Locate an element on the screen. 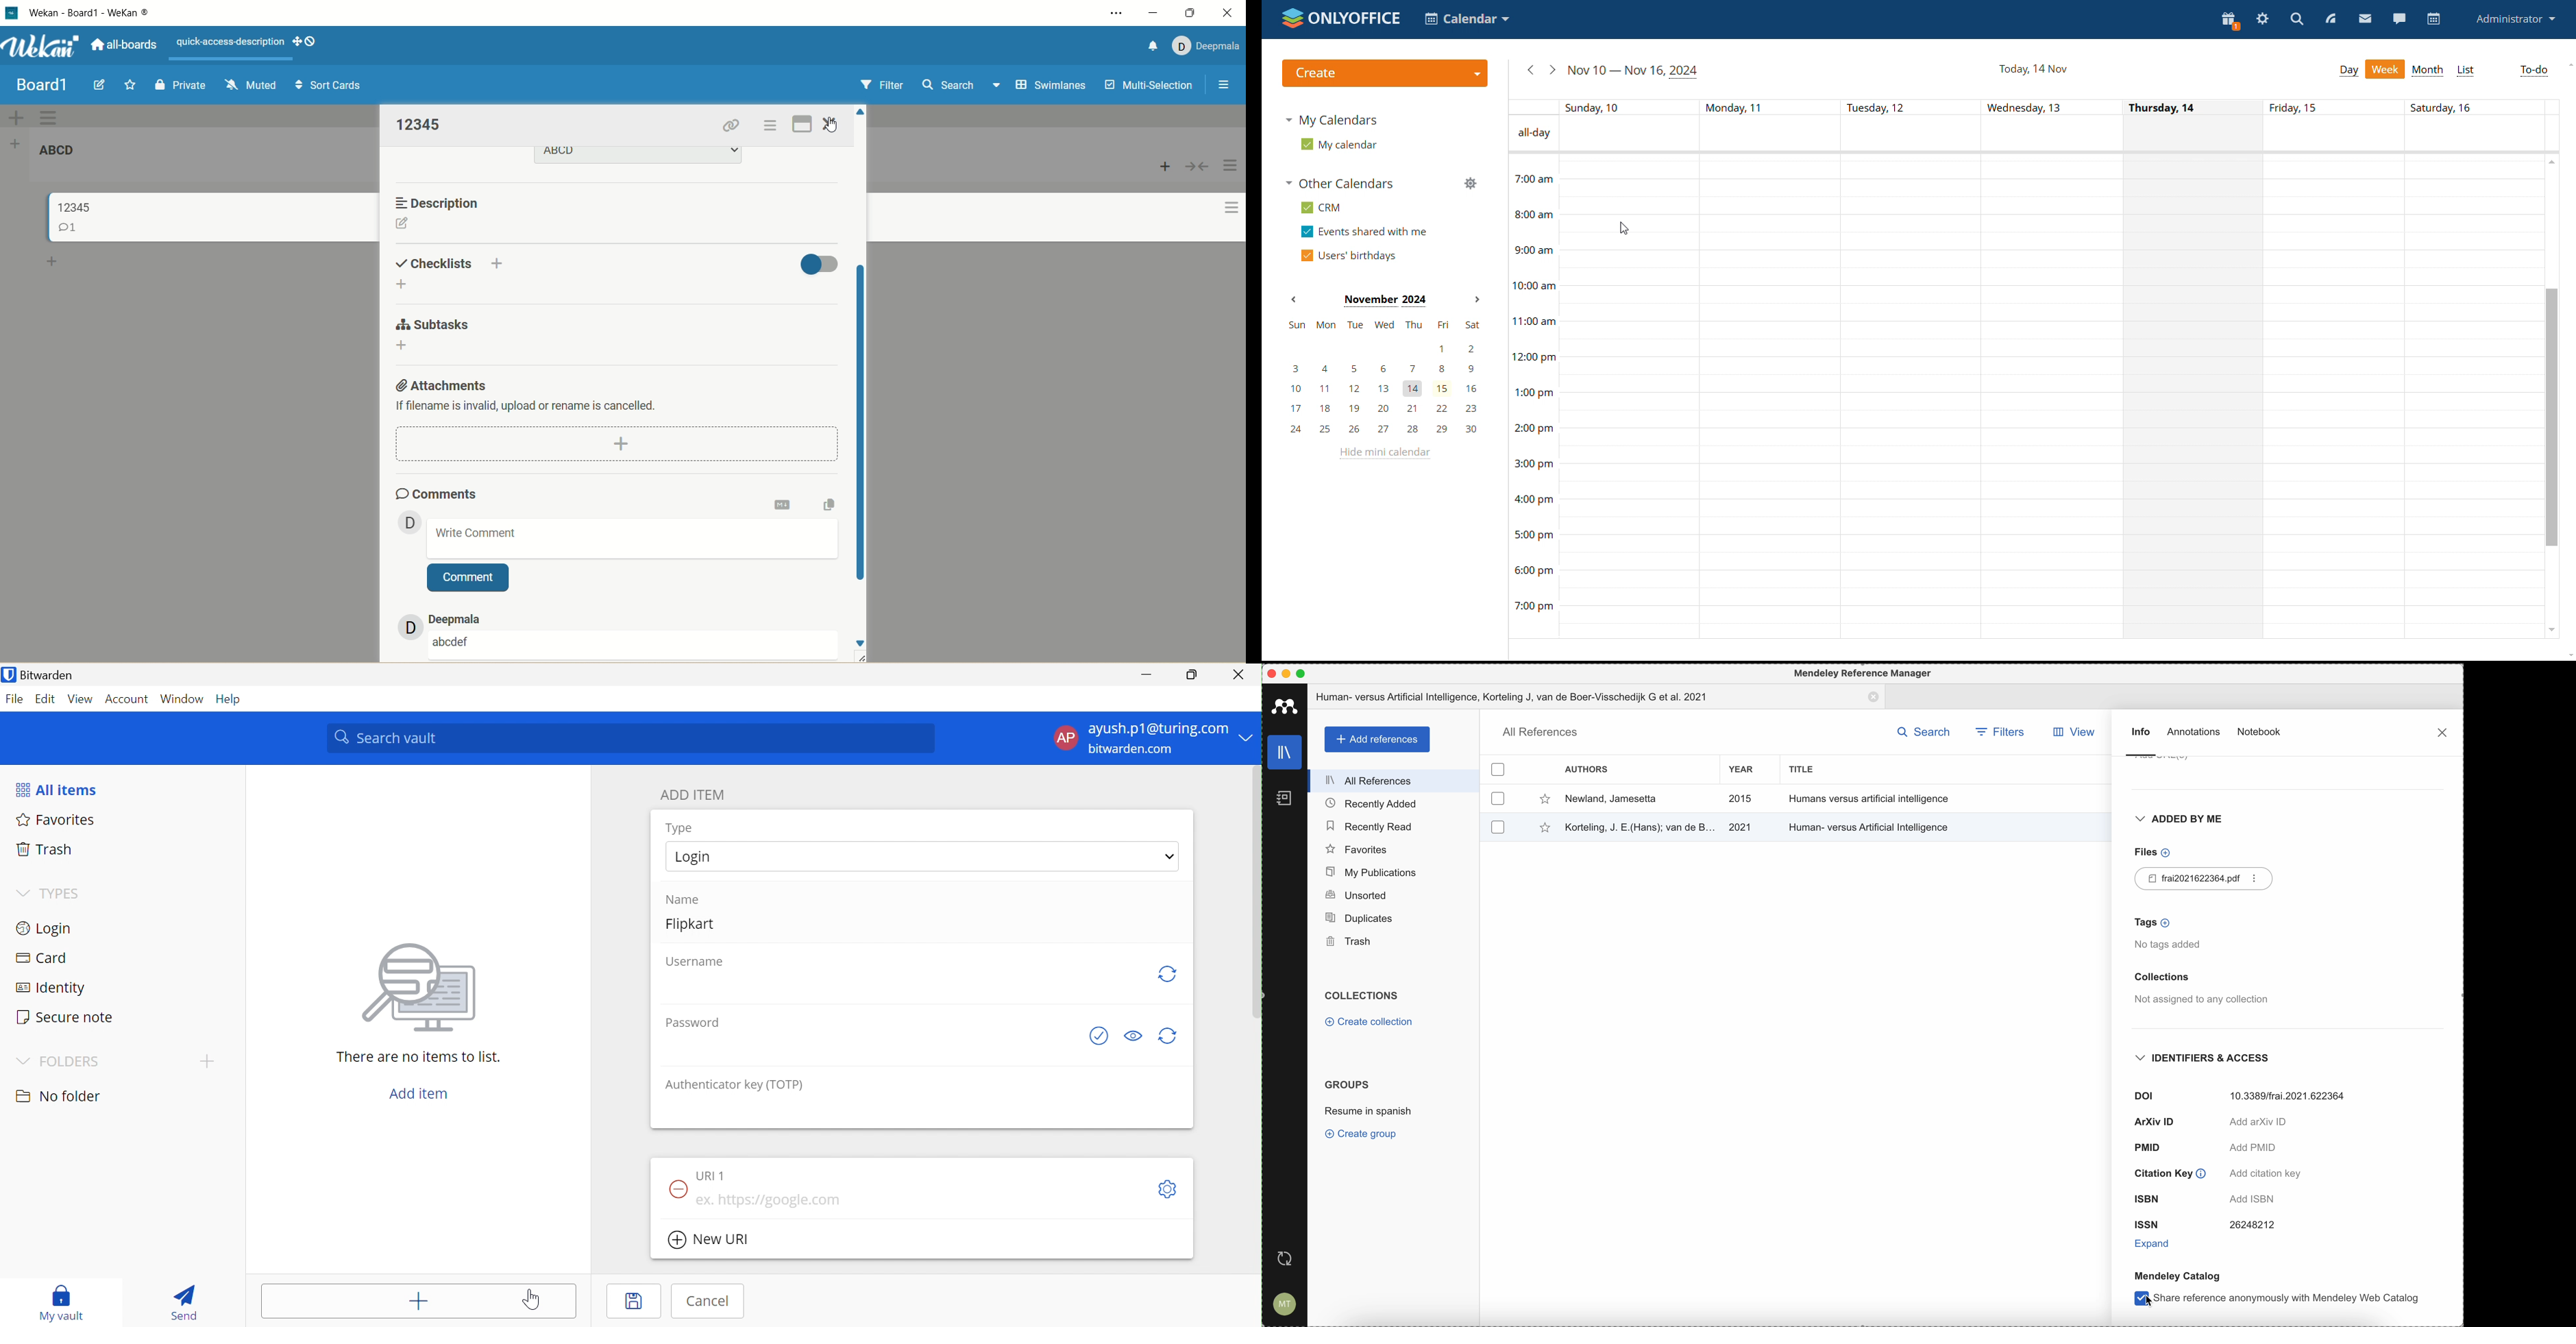 Image resolution: width=2576 pixels, height=1344 pixels. scroll down is located at coordinates (2568, 655).